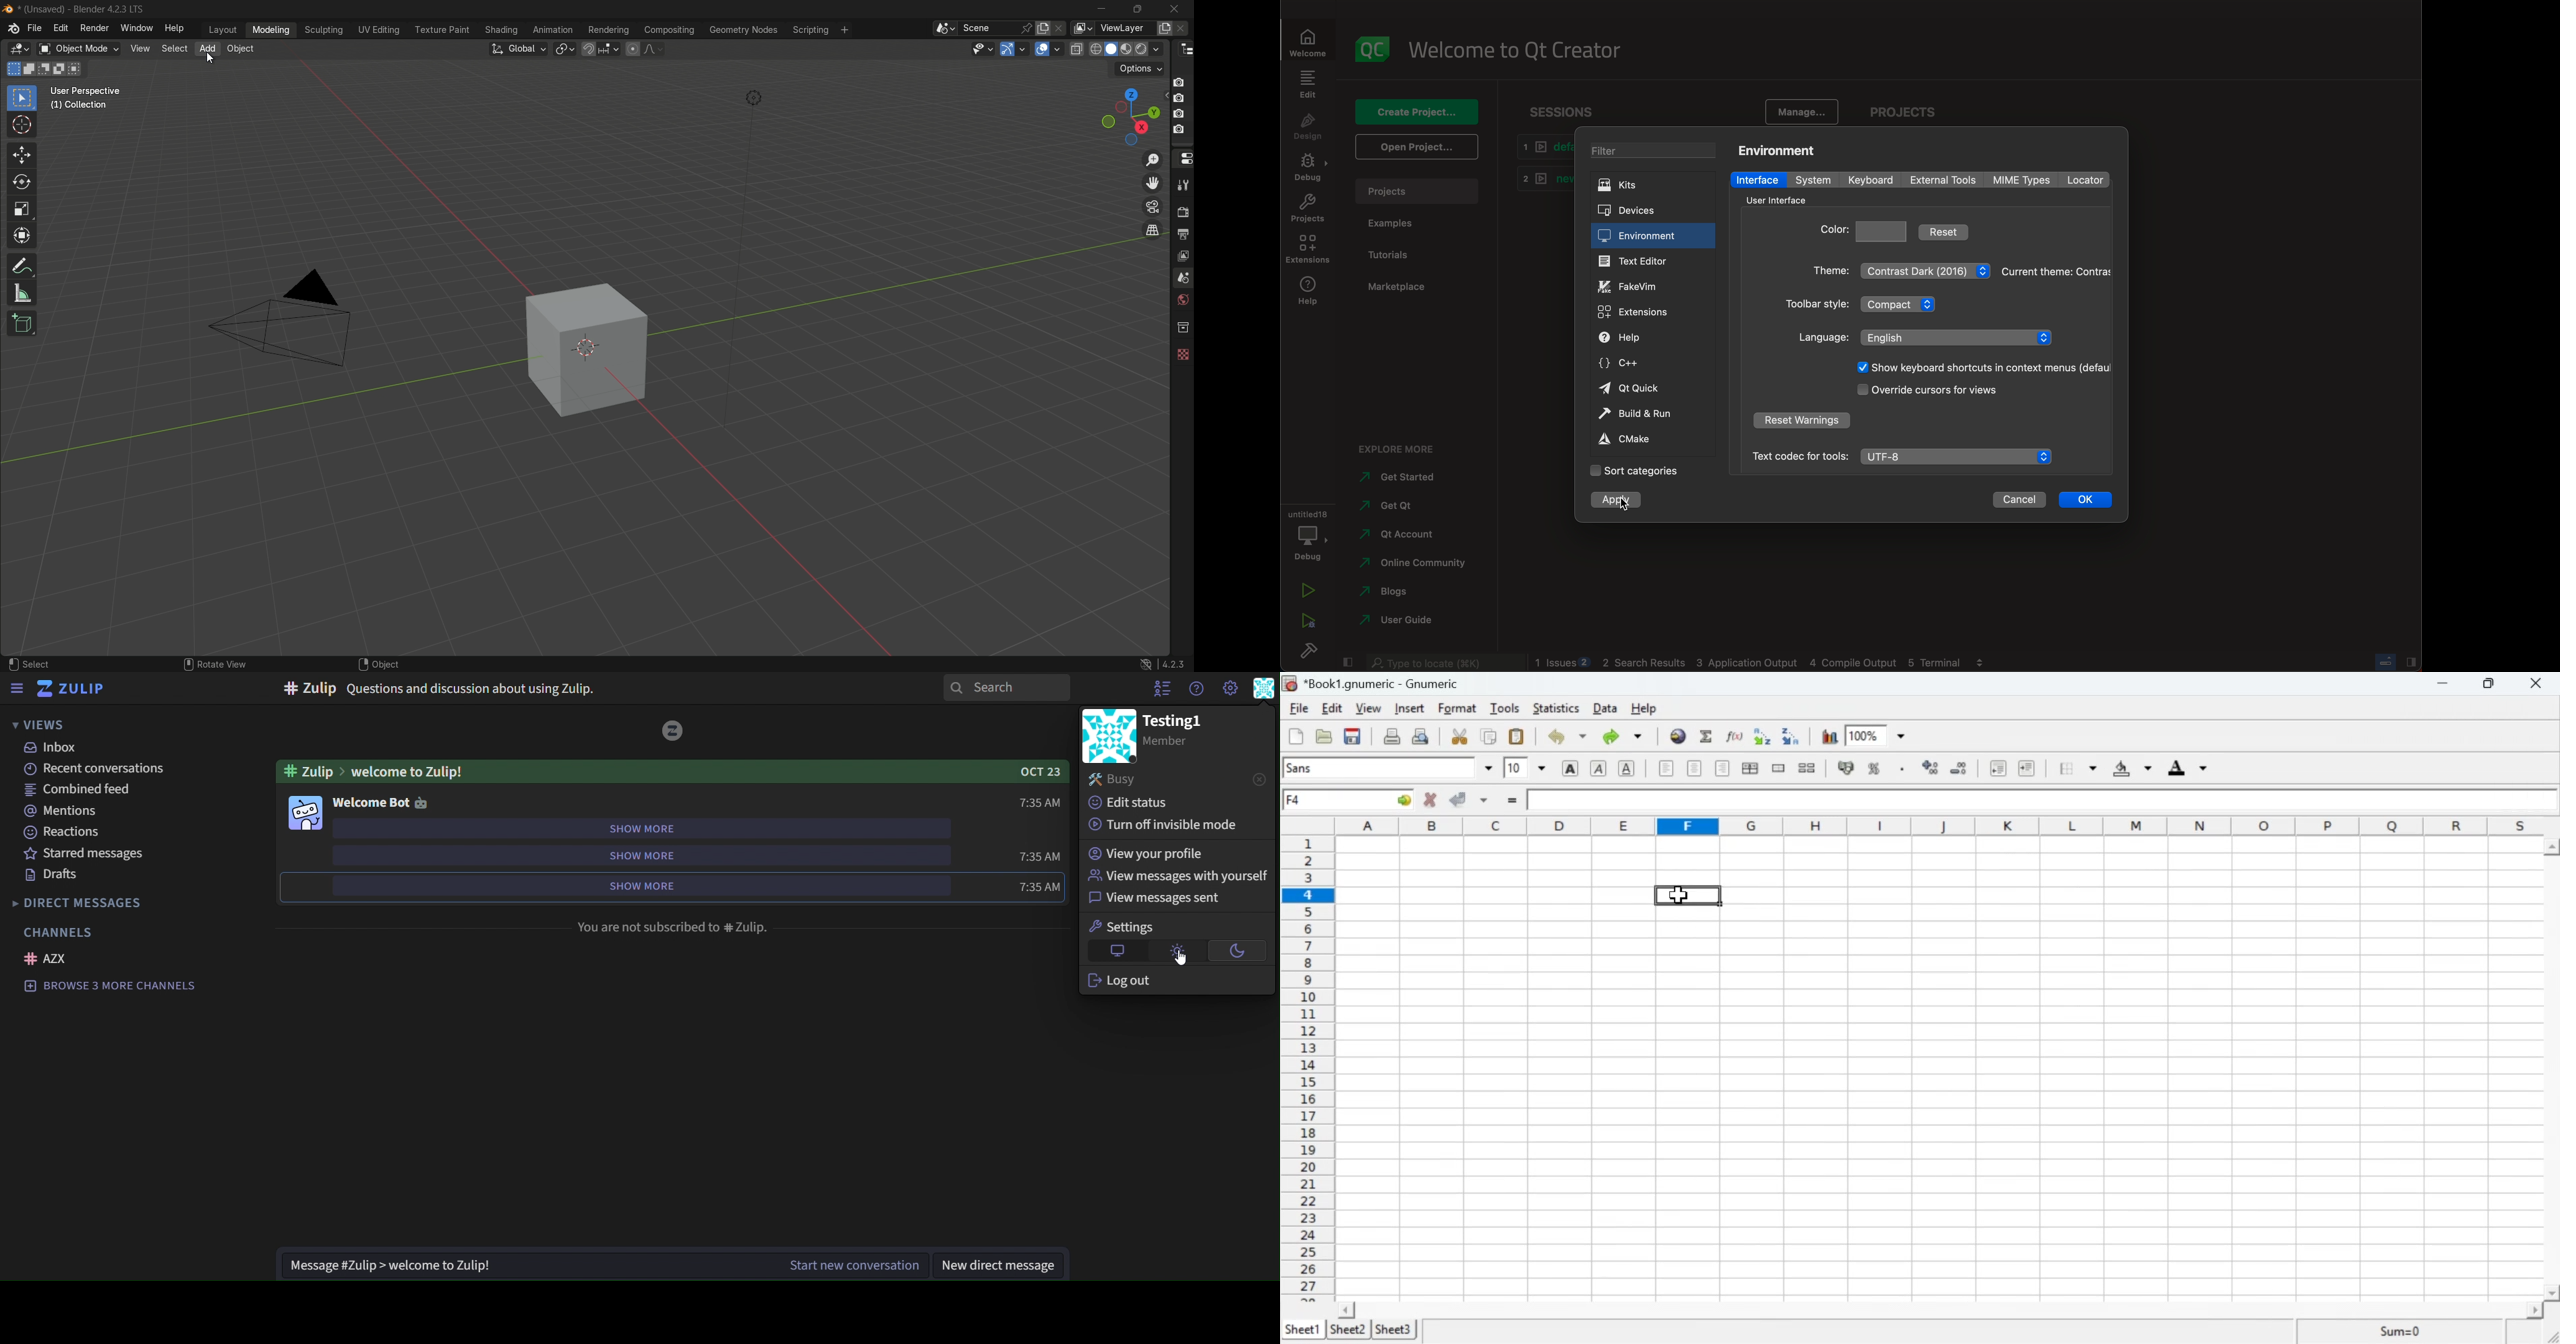 The image size is (2576, 1344). What do you see at coordinates (2550, 1071) in the screenshot?
I see `scroll bar` at bounding box center [2550, 1071].